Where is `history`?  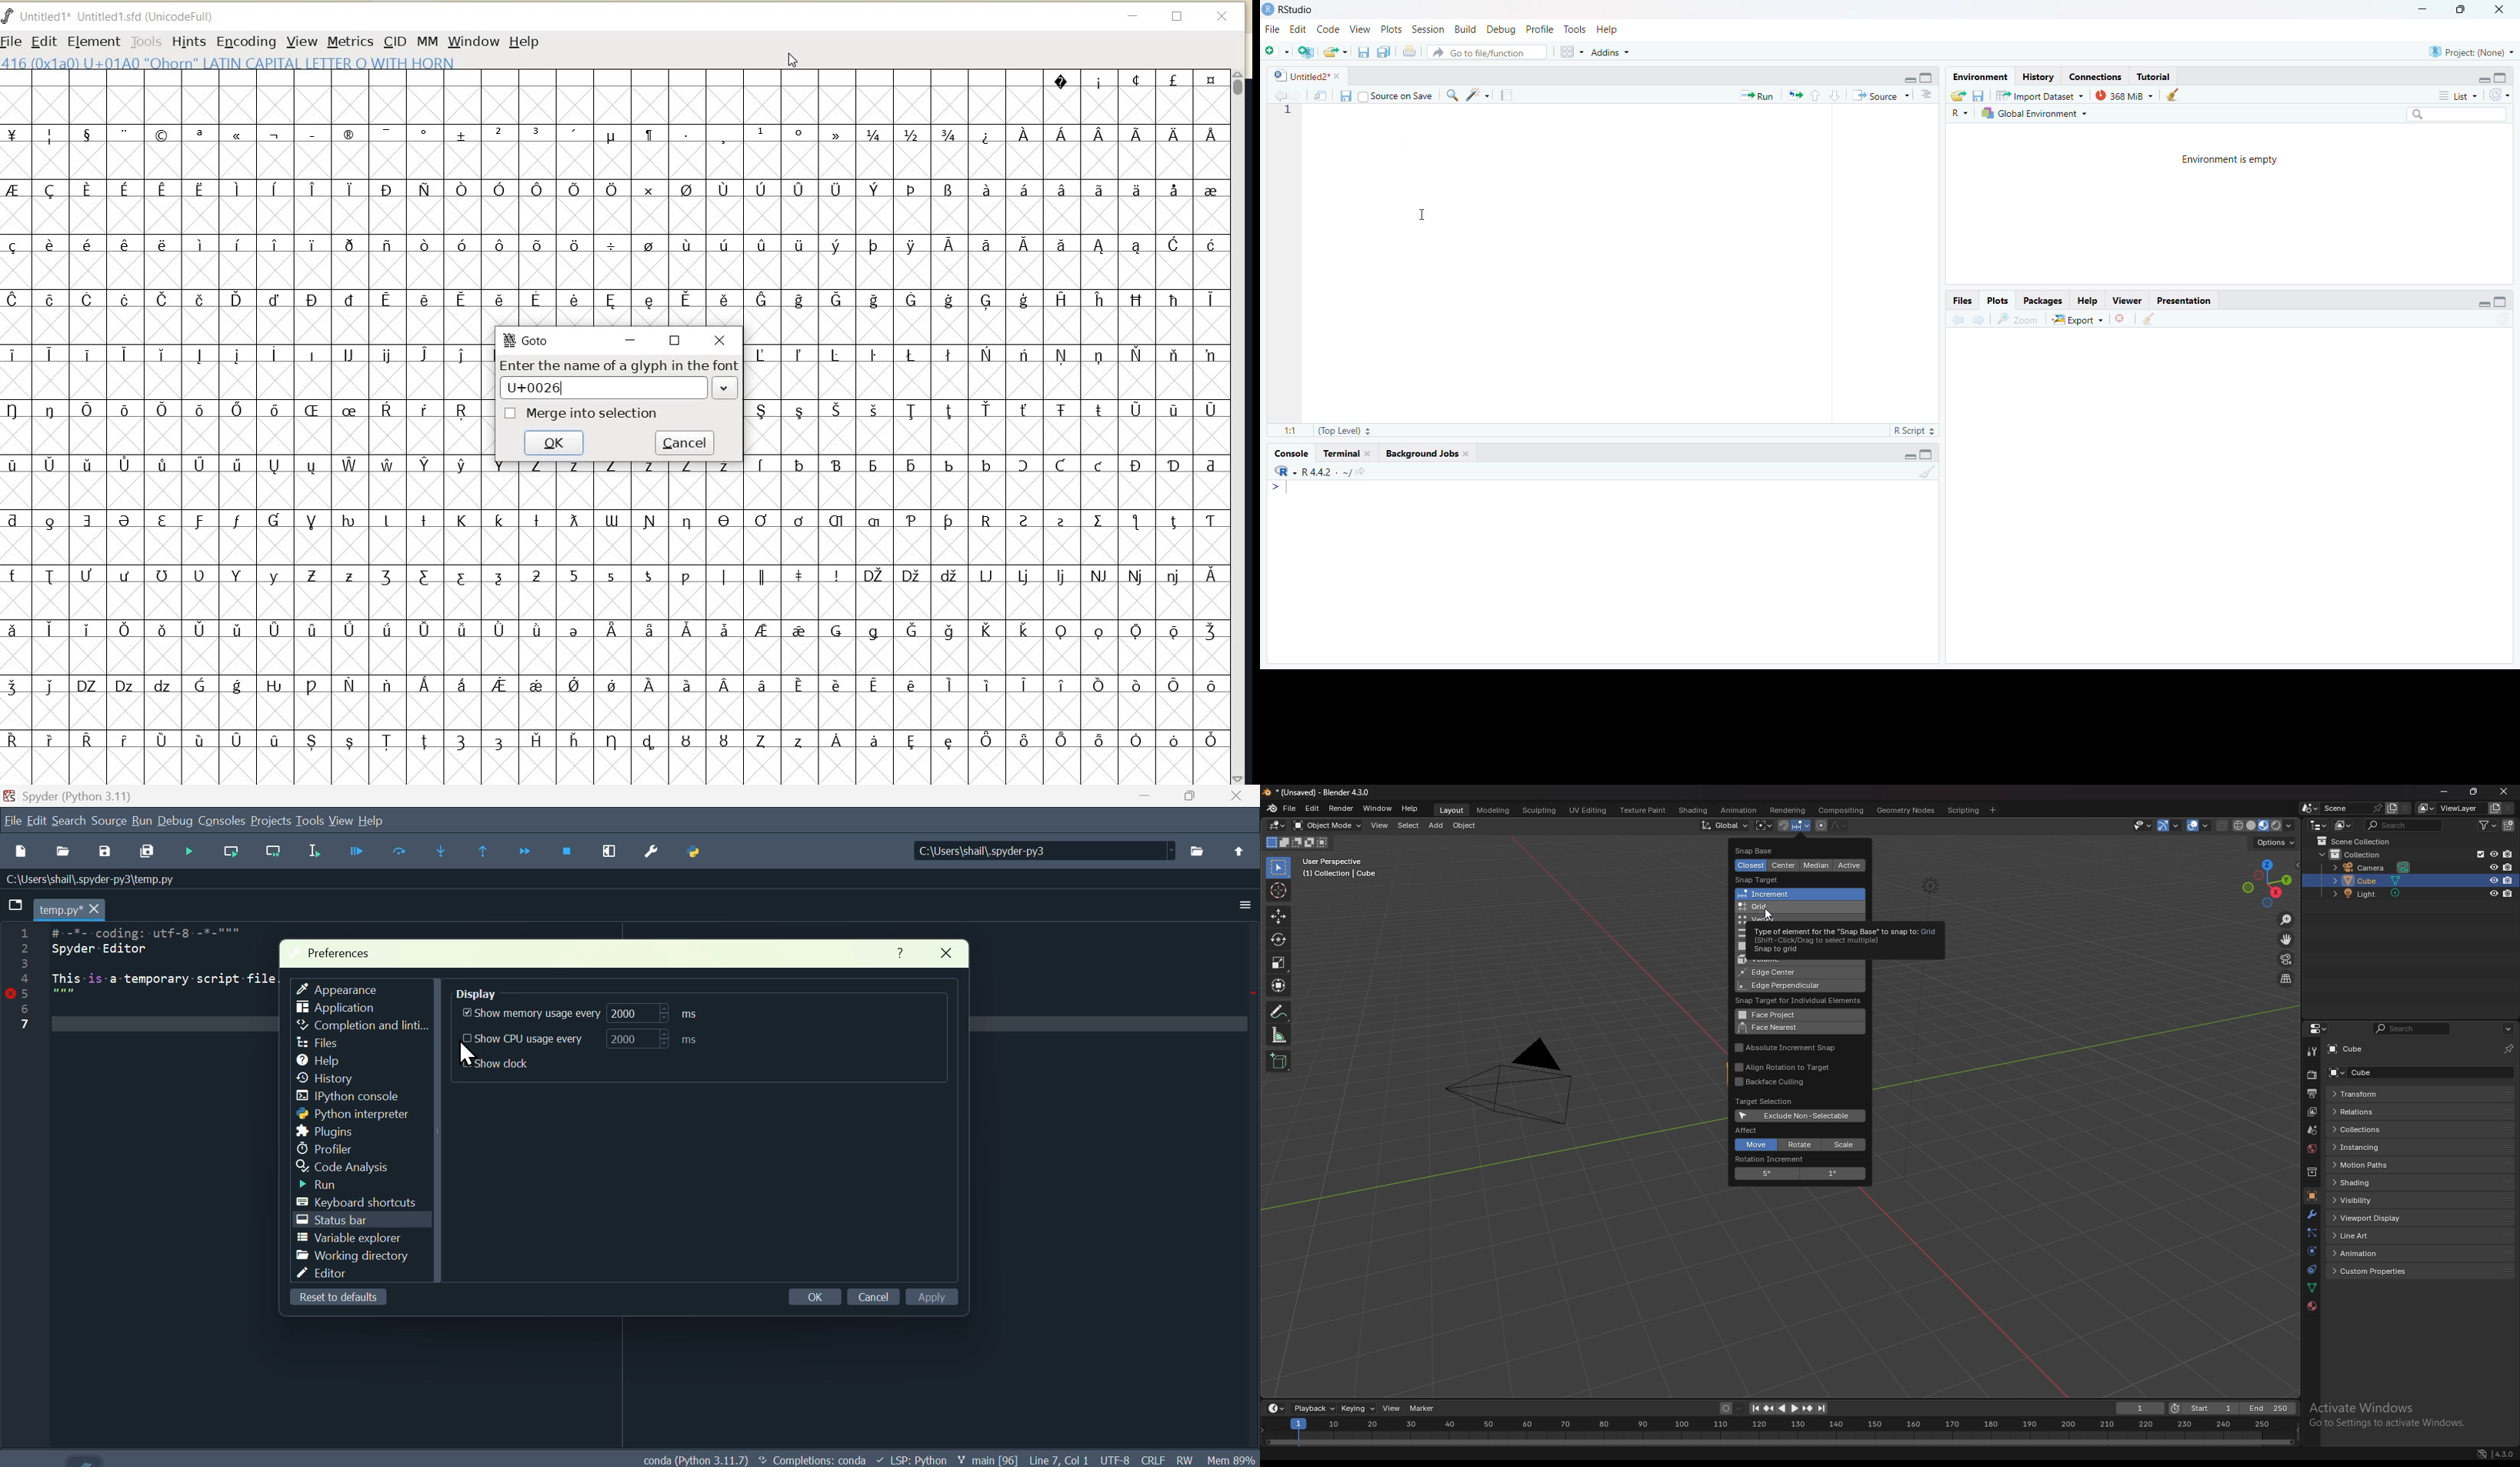
history is located at coordinates (336, 1079).